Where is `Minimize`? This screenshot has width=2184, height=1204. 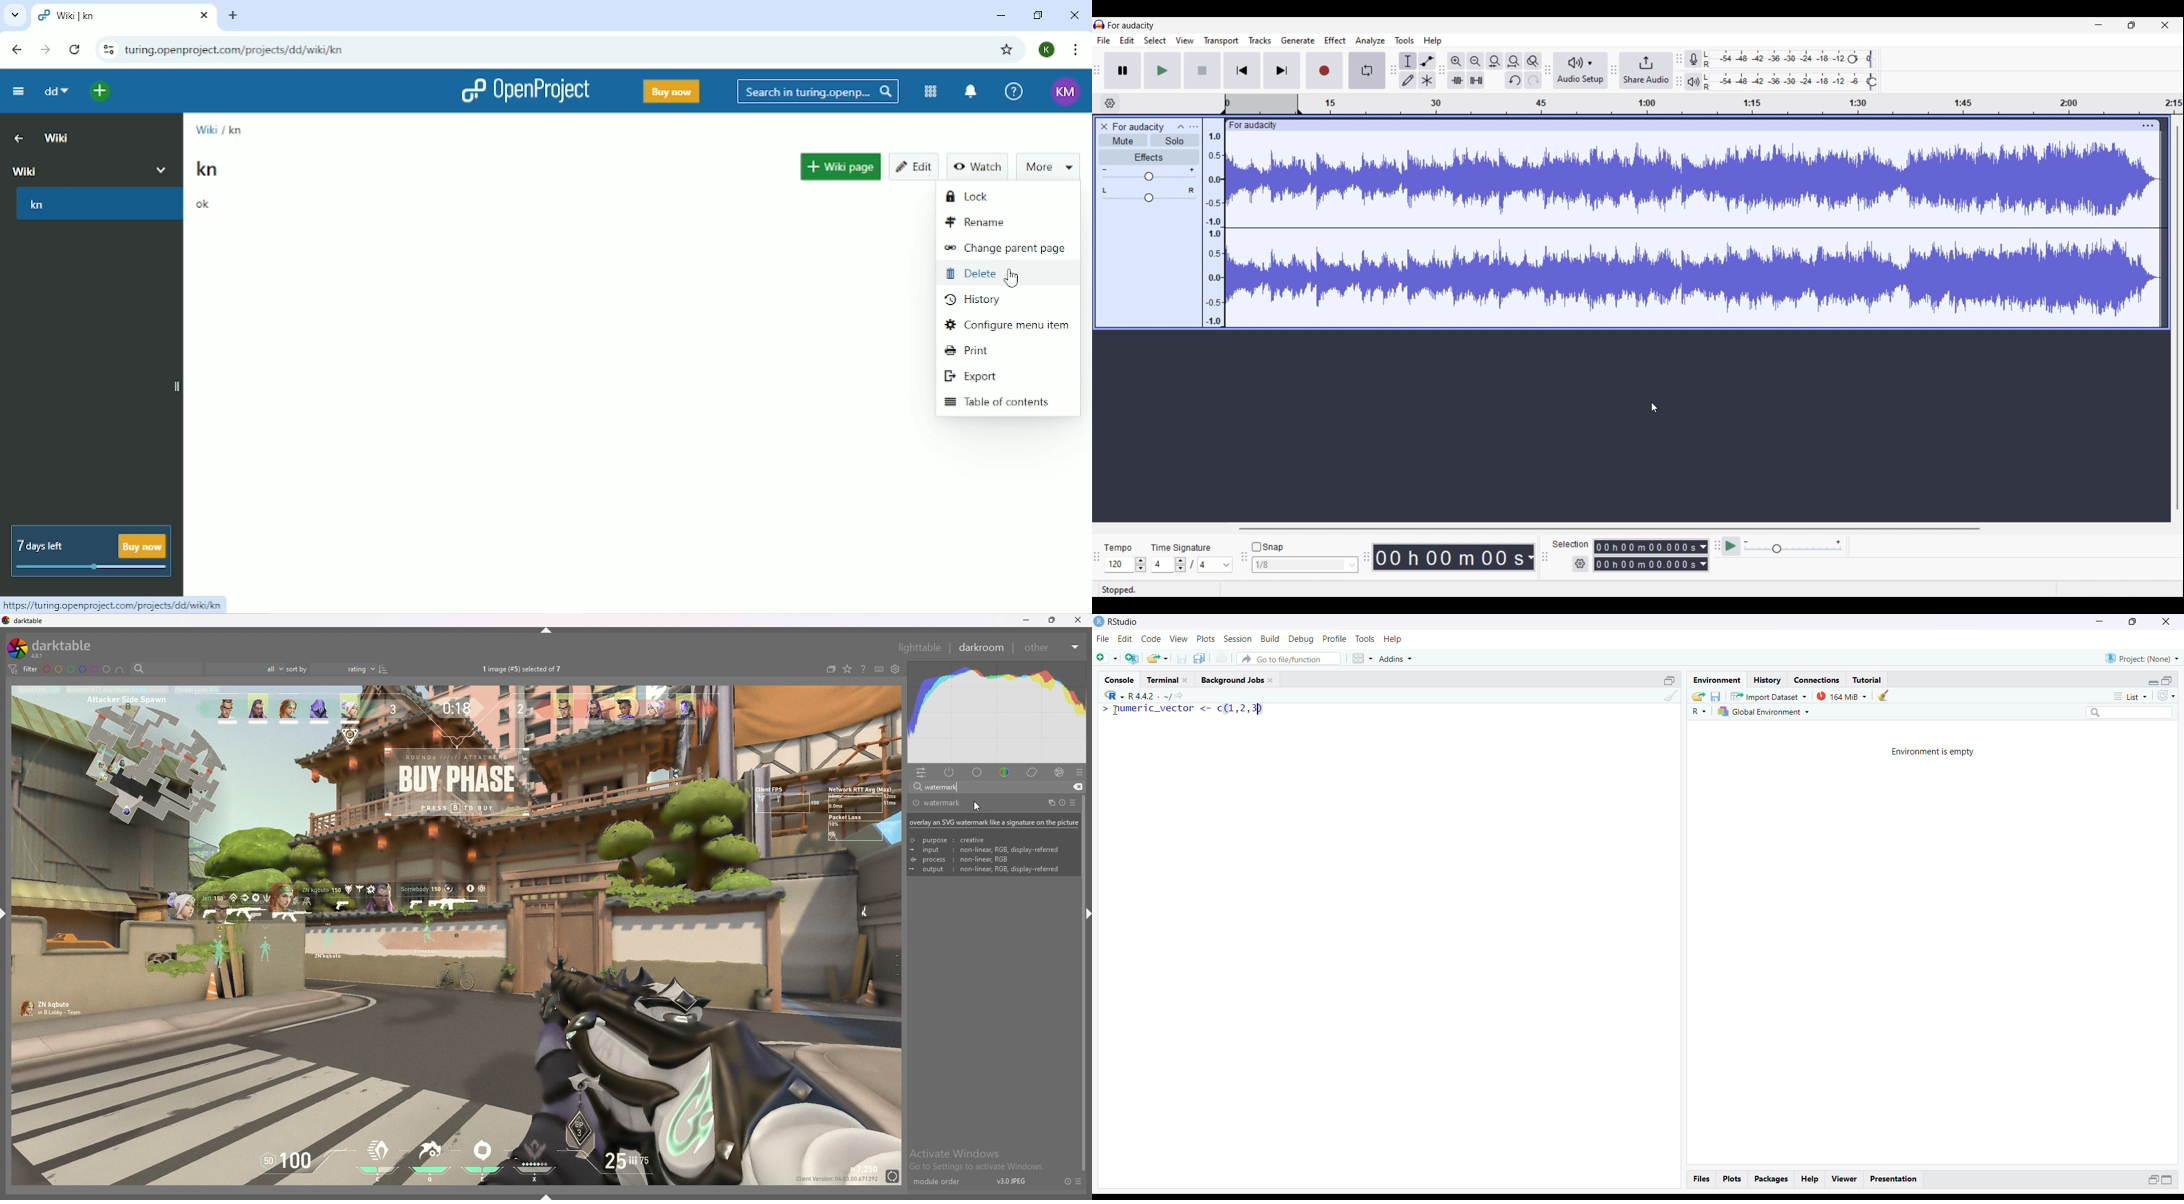
Minimize is located at coordinates (999, 15).